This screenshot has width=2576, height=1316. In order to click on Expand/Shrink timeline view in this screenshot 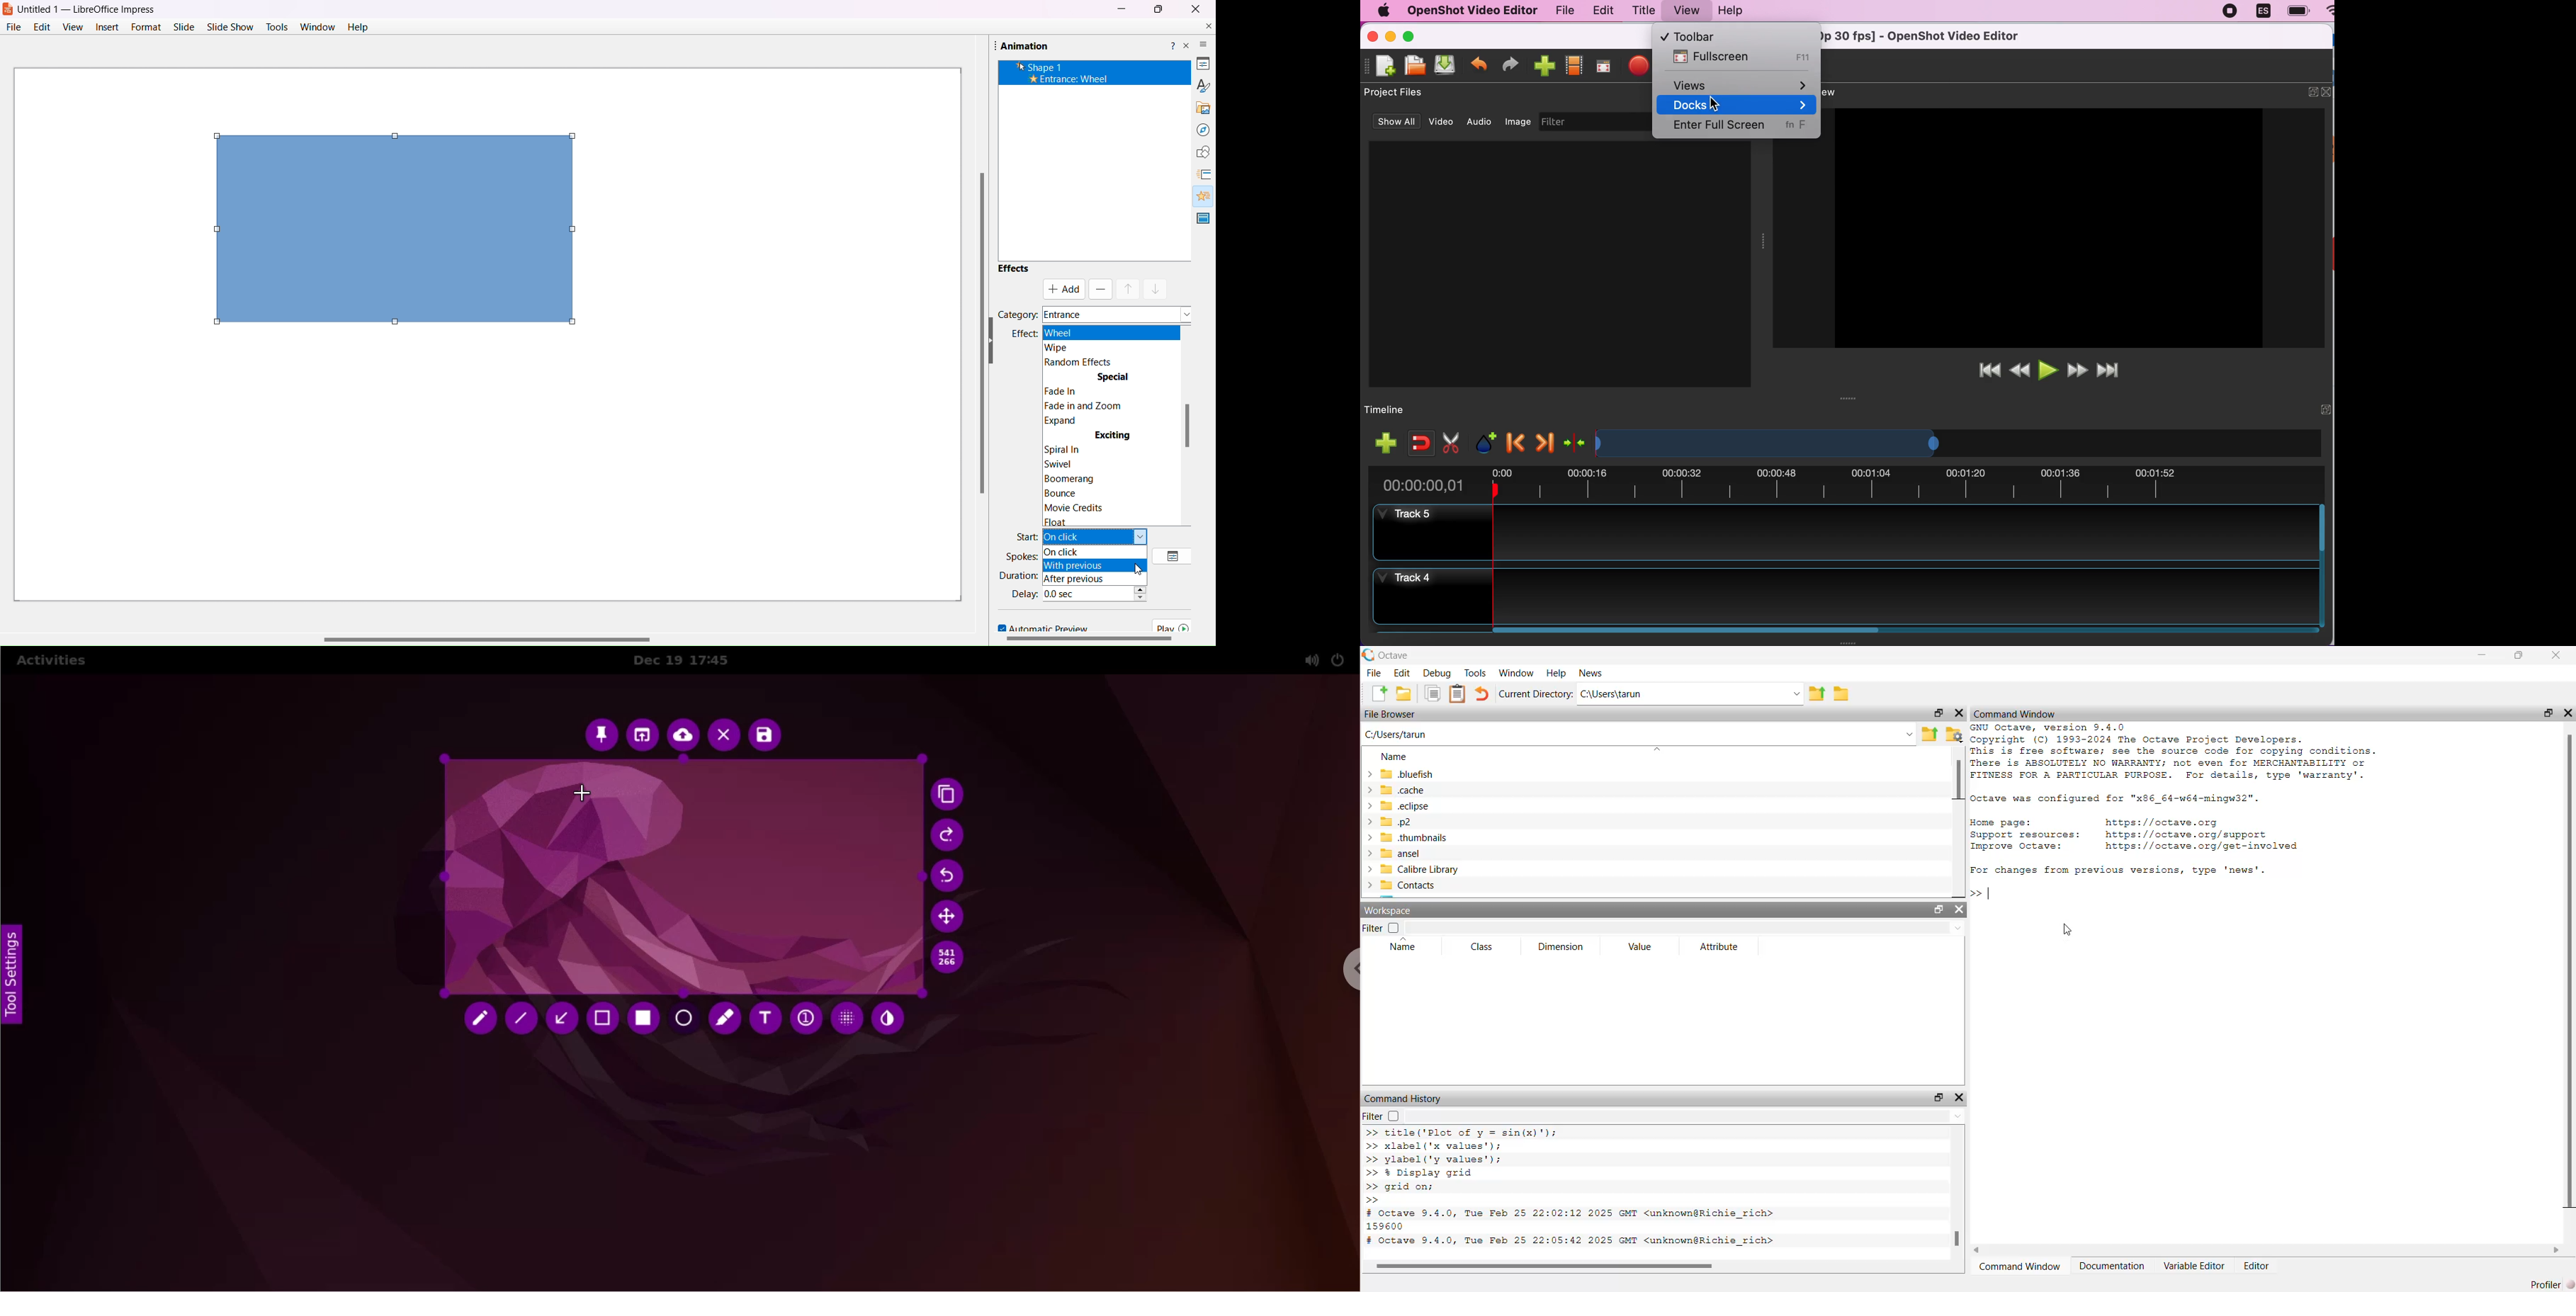, I will do `click(1771, 443)`.